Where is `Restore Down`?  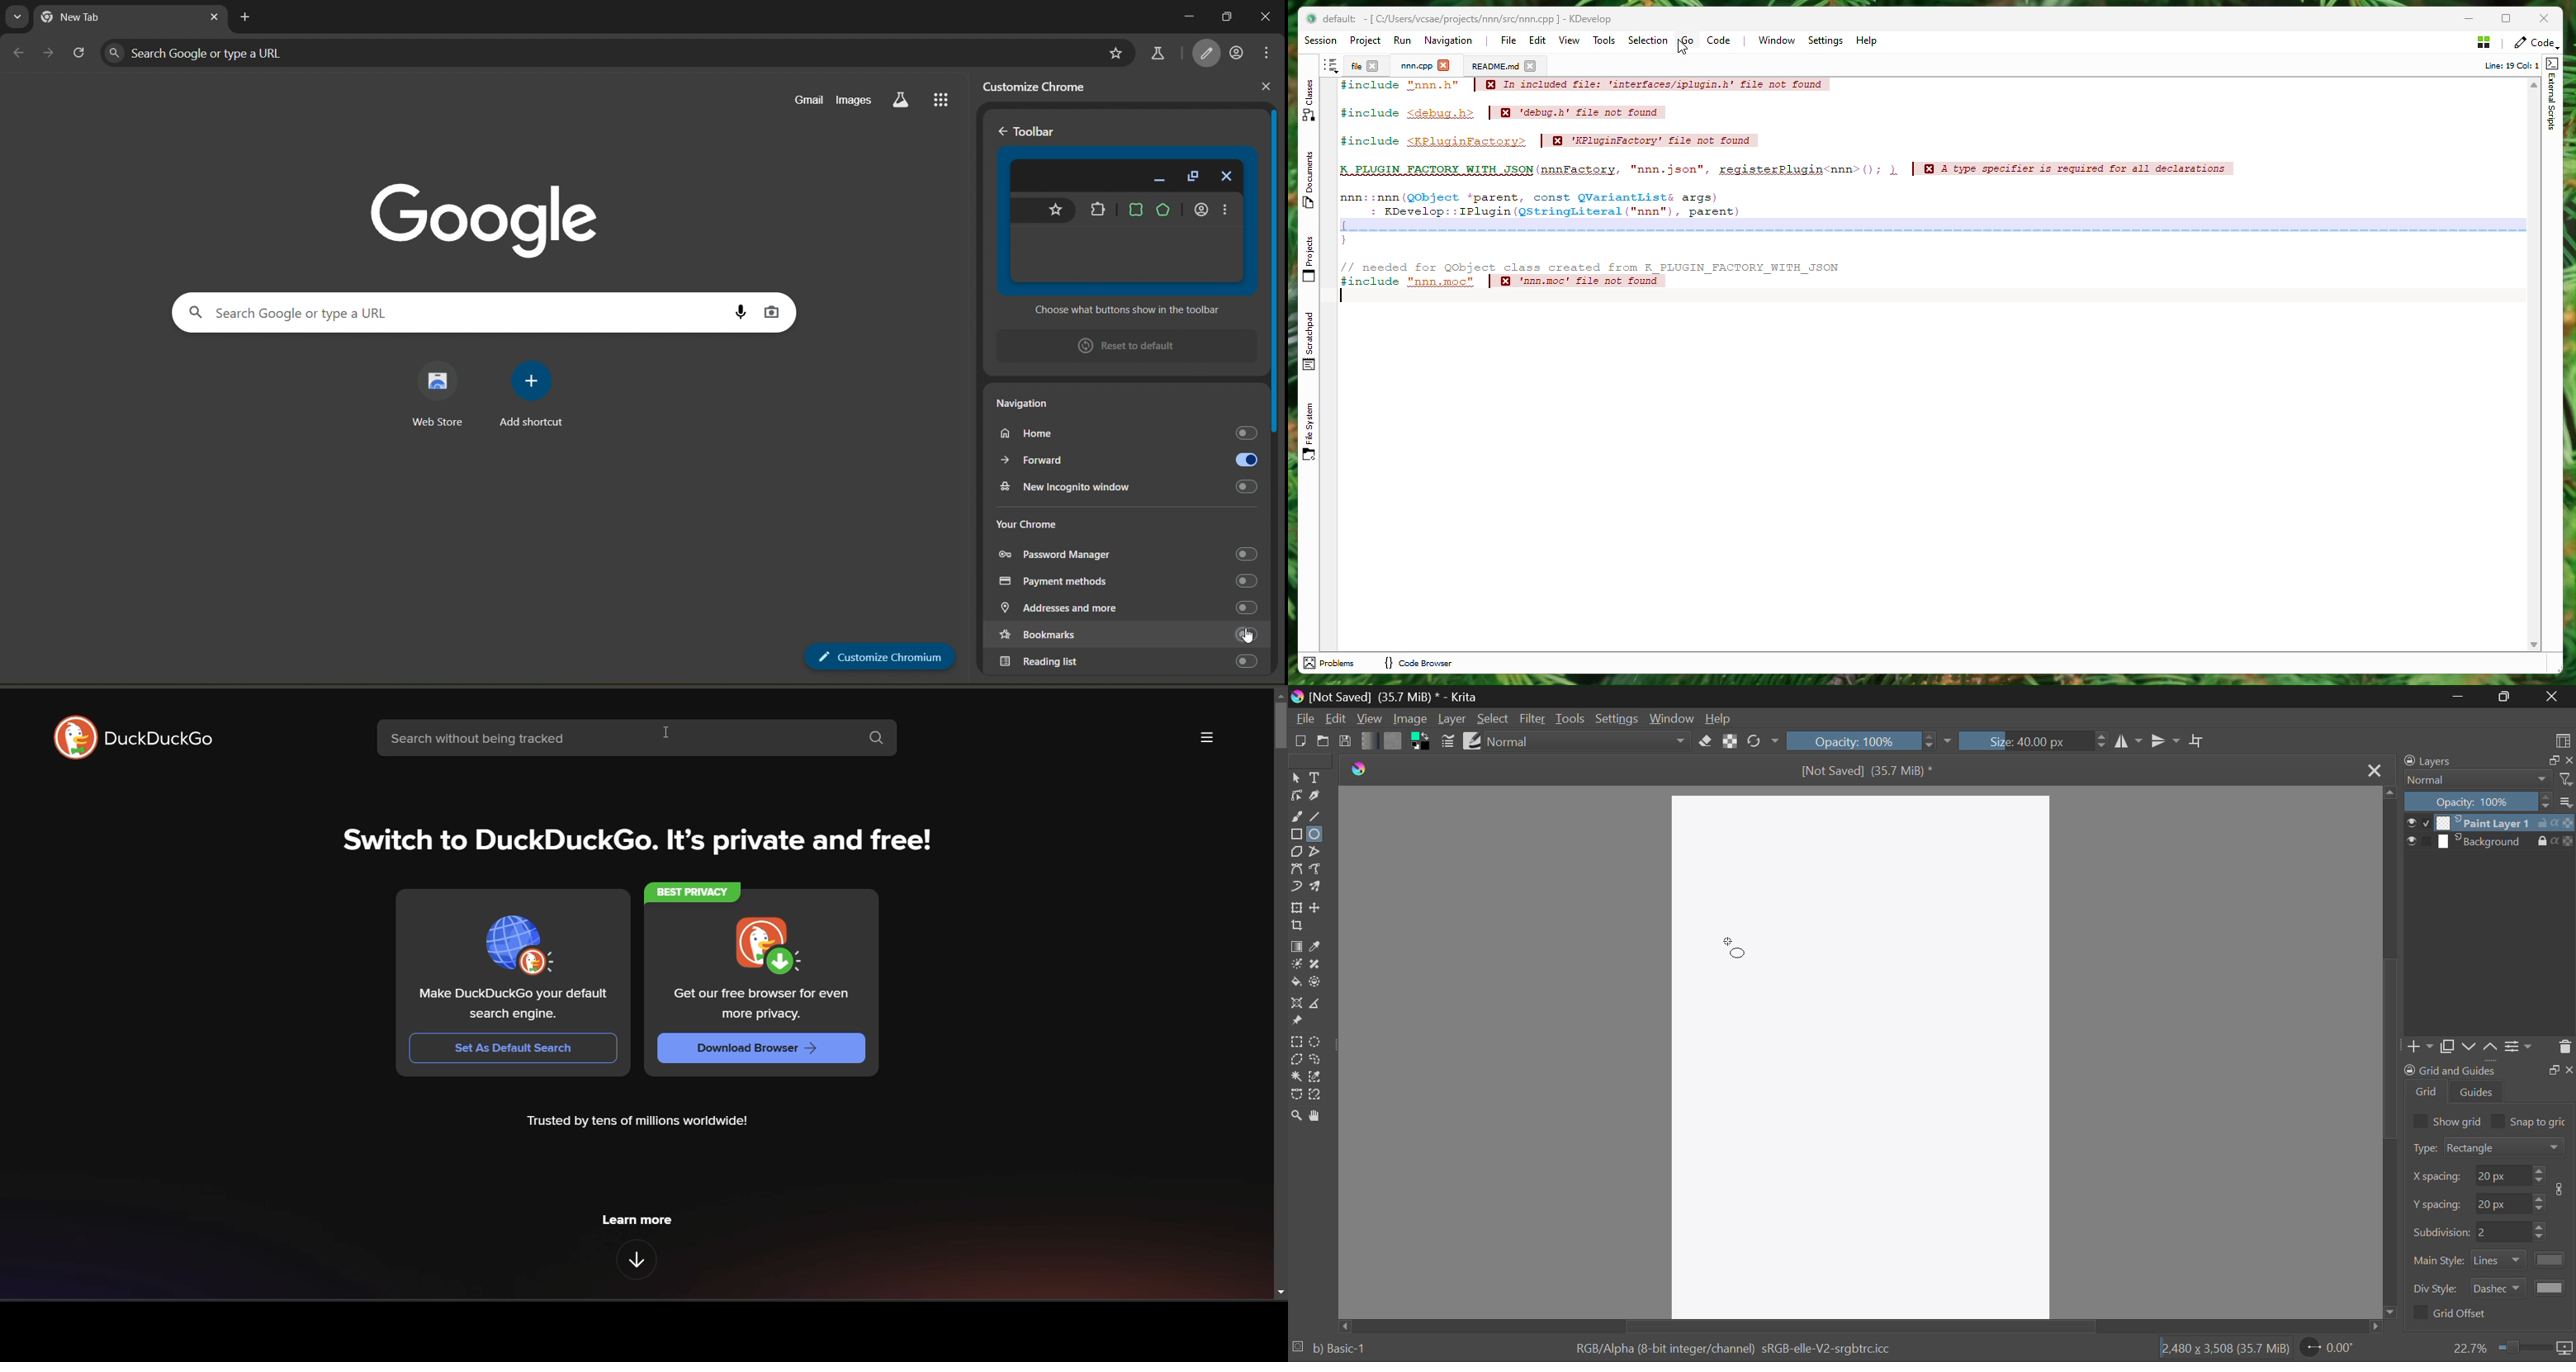 Restore Down is located at coordinates (2459, 697).